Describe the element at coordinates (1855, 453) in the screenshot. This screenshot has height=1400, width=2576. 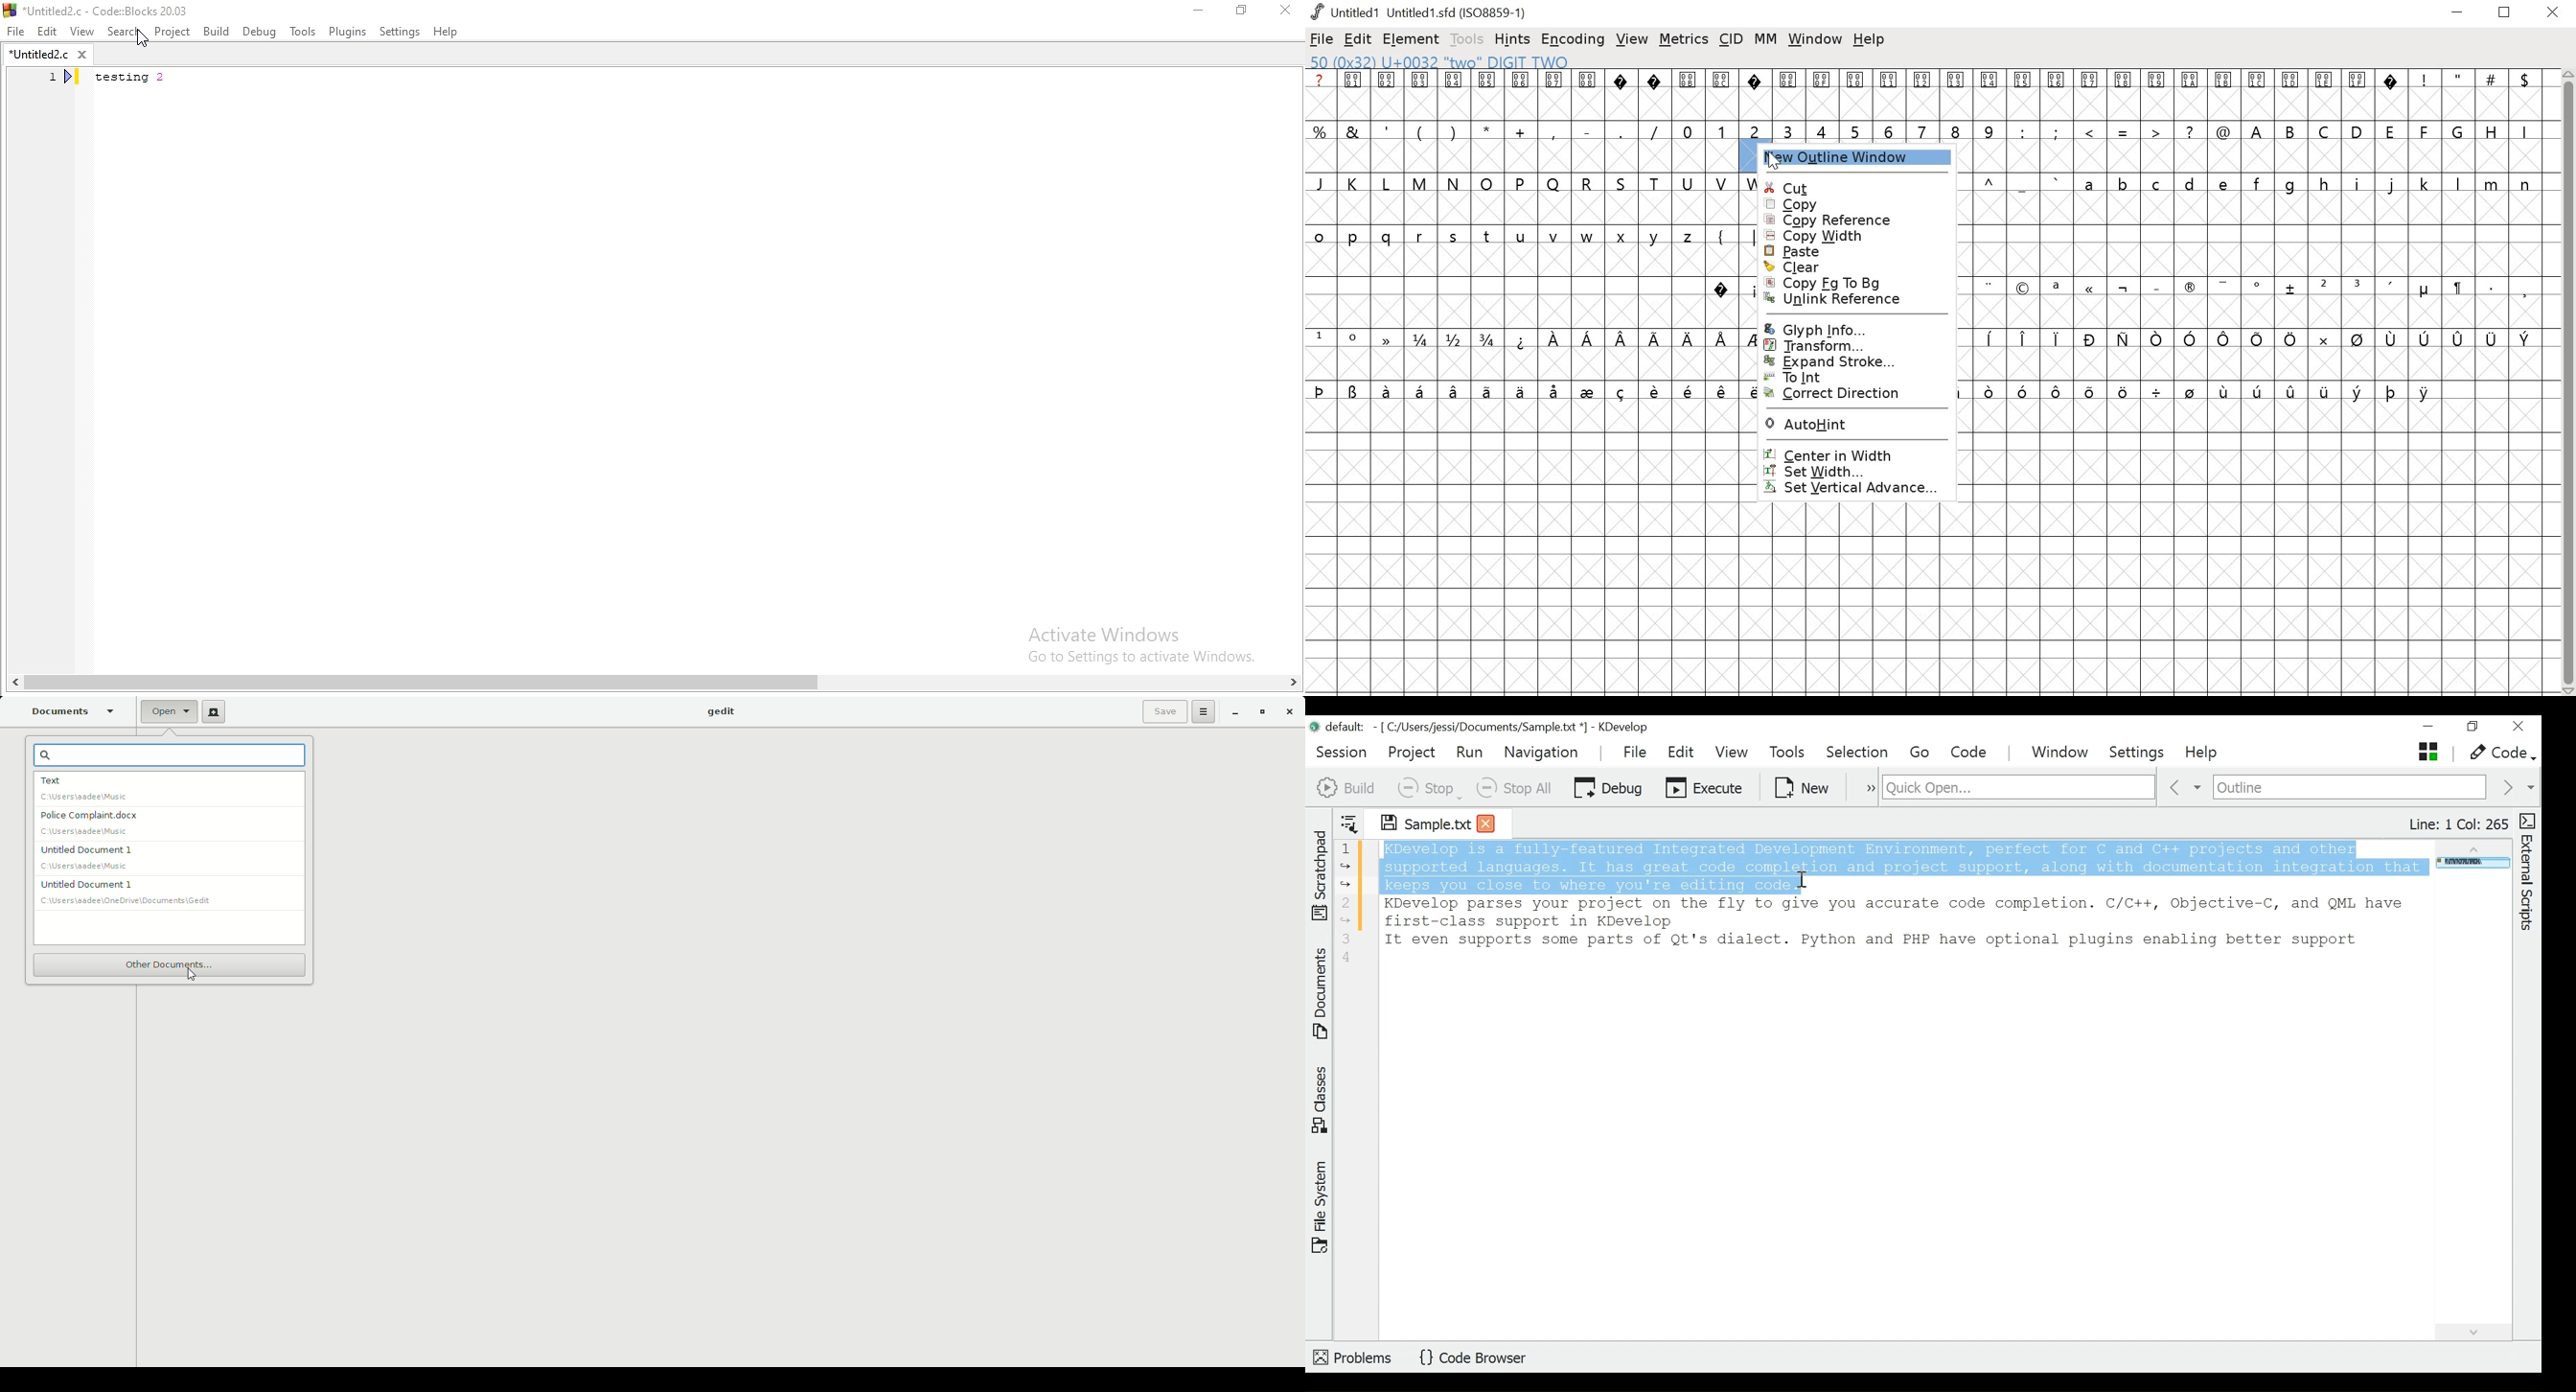
I see `CENTER IN WIDTH` at that location.